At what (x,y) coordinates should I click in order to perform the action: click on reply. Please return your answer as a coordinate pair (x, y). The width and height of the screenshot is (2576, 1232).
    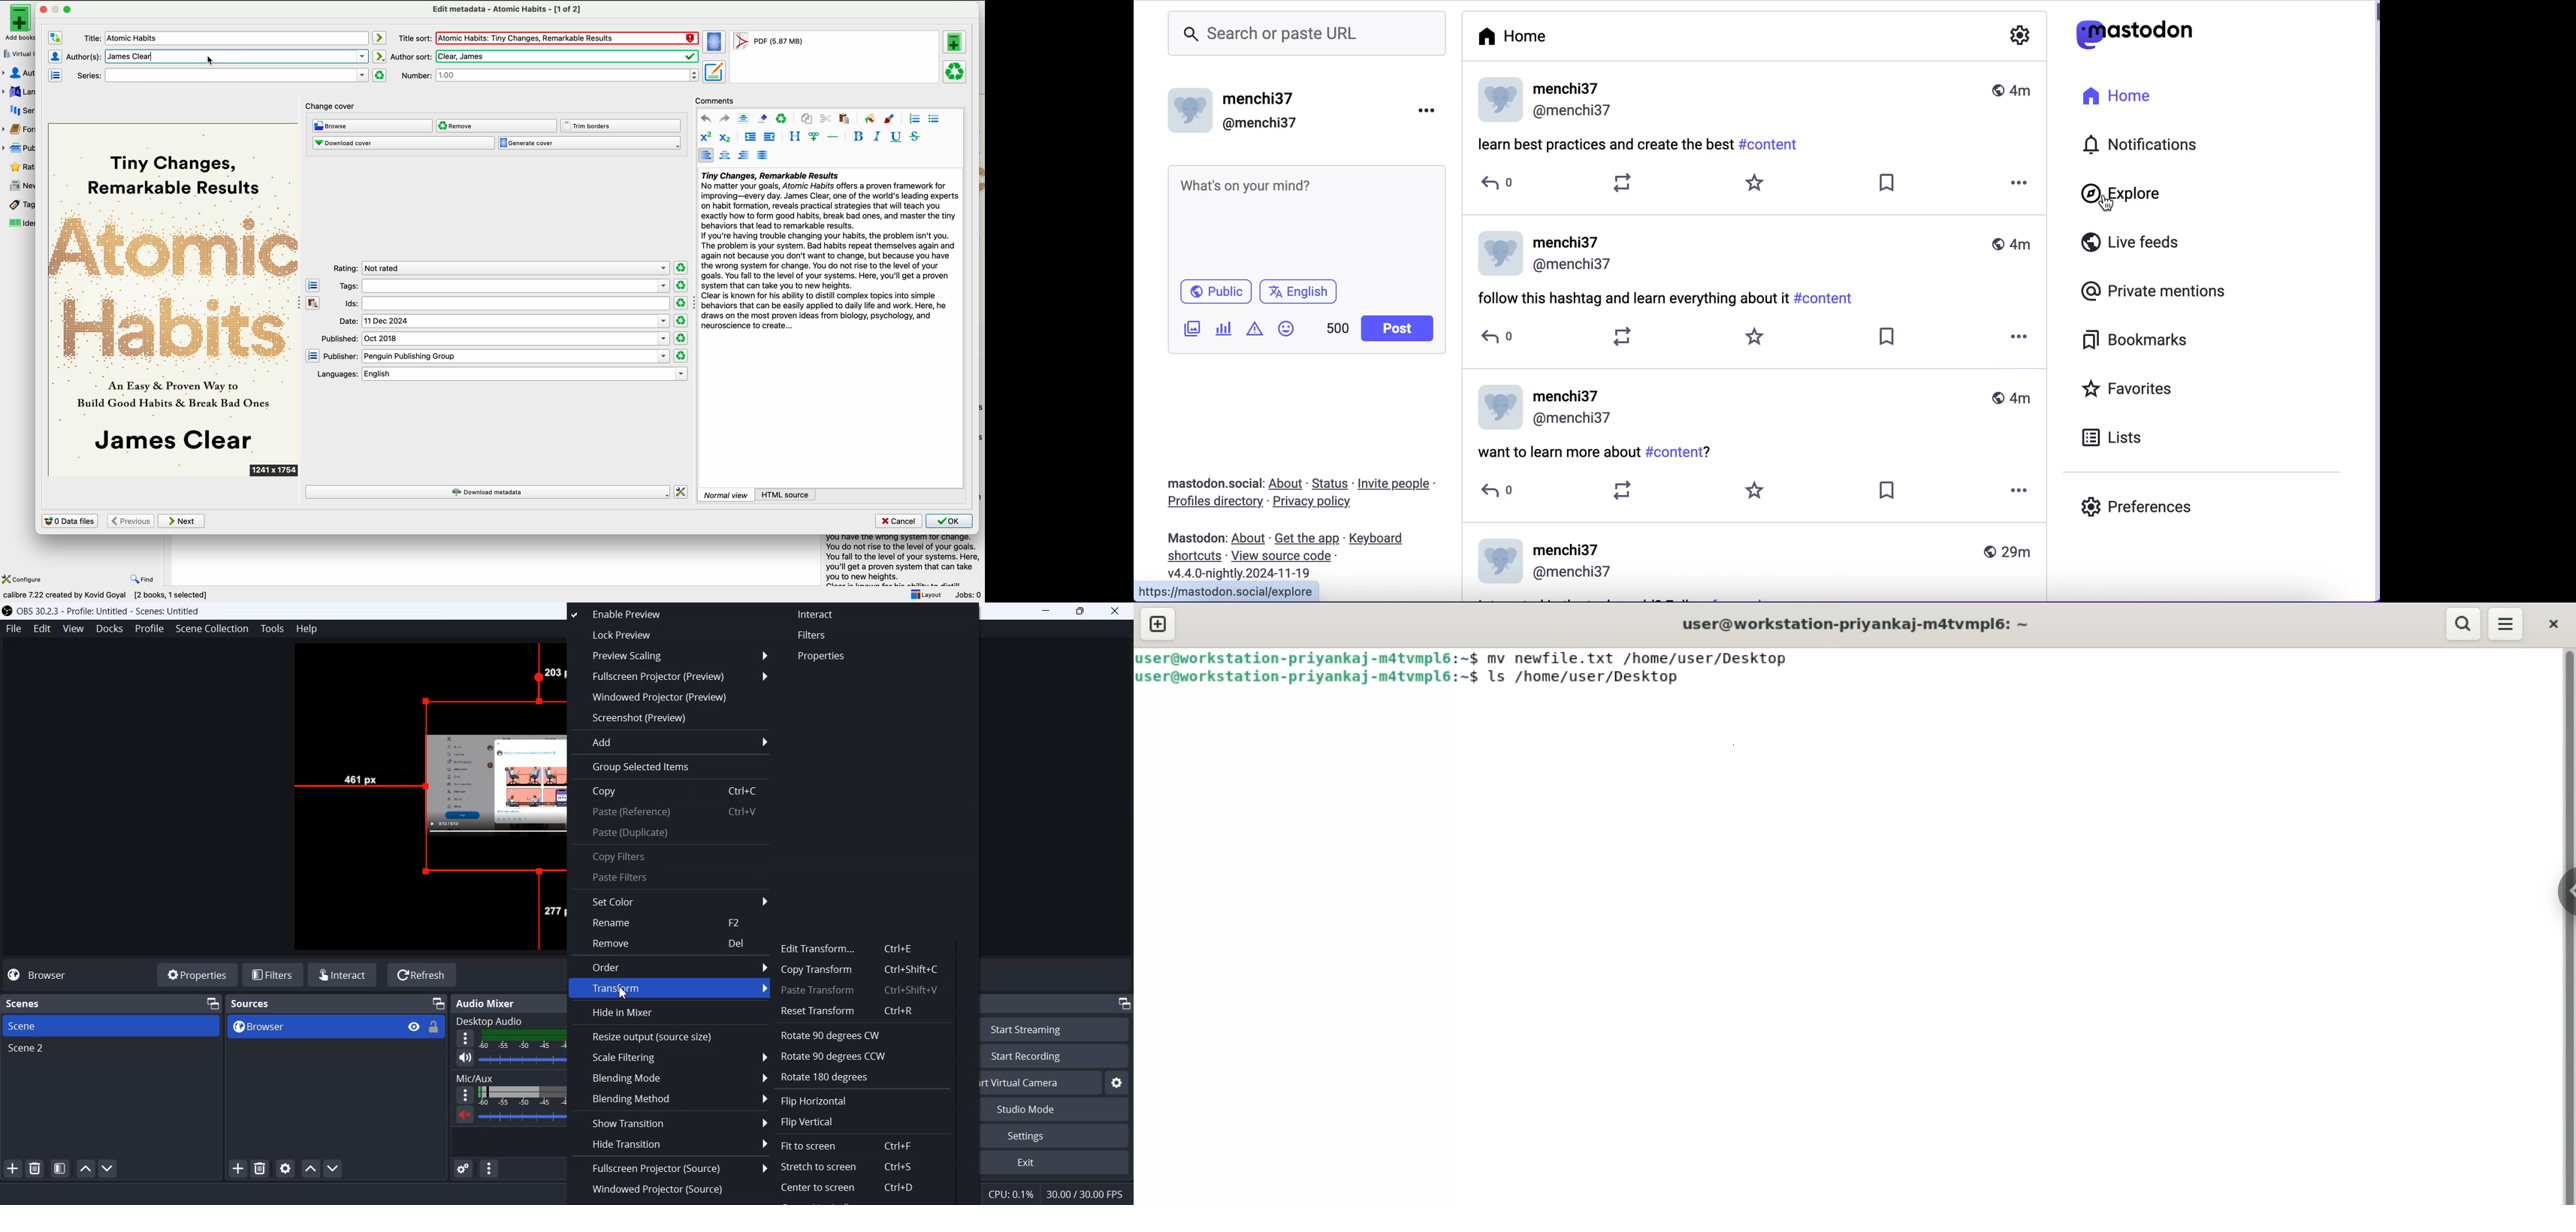
    Looking at the image, I should click on (1498, 338).